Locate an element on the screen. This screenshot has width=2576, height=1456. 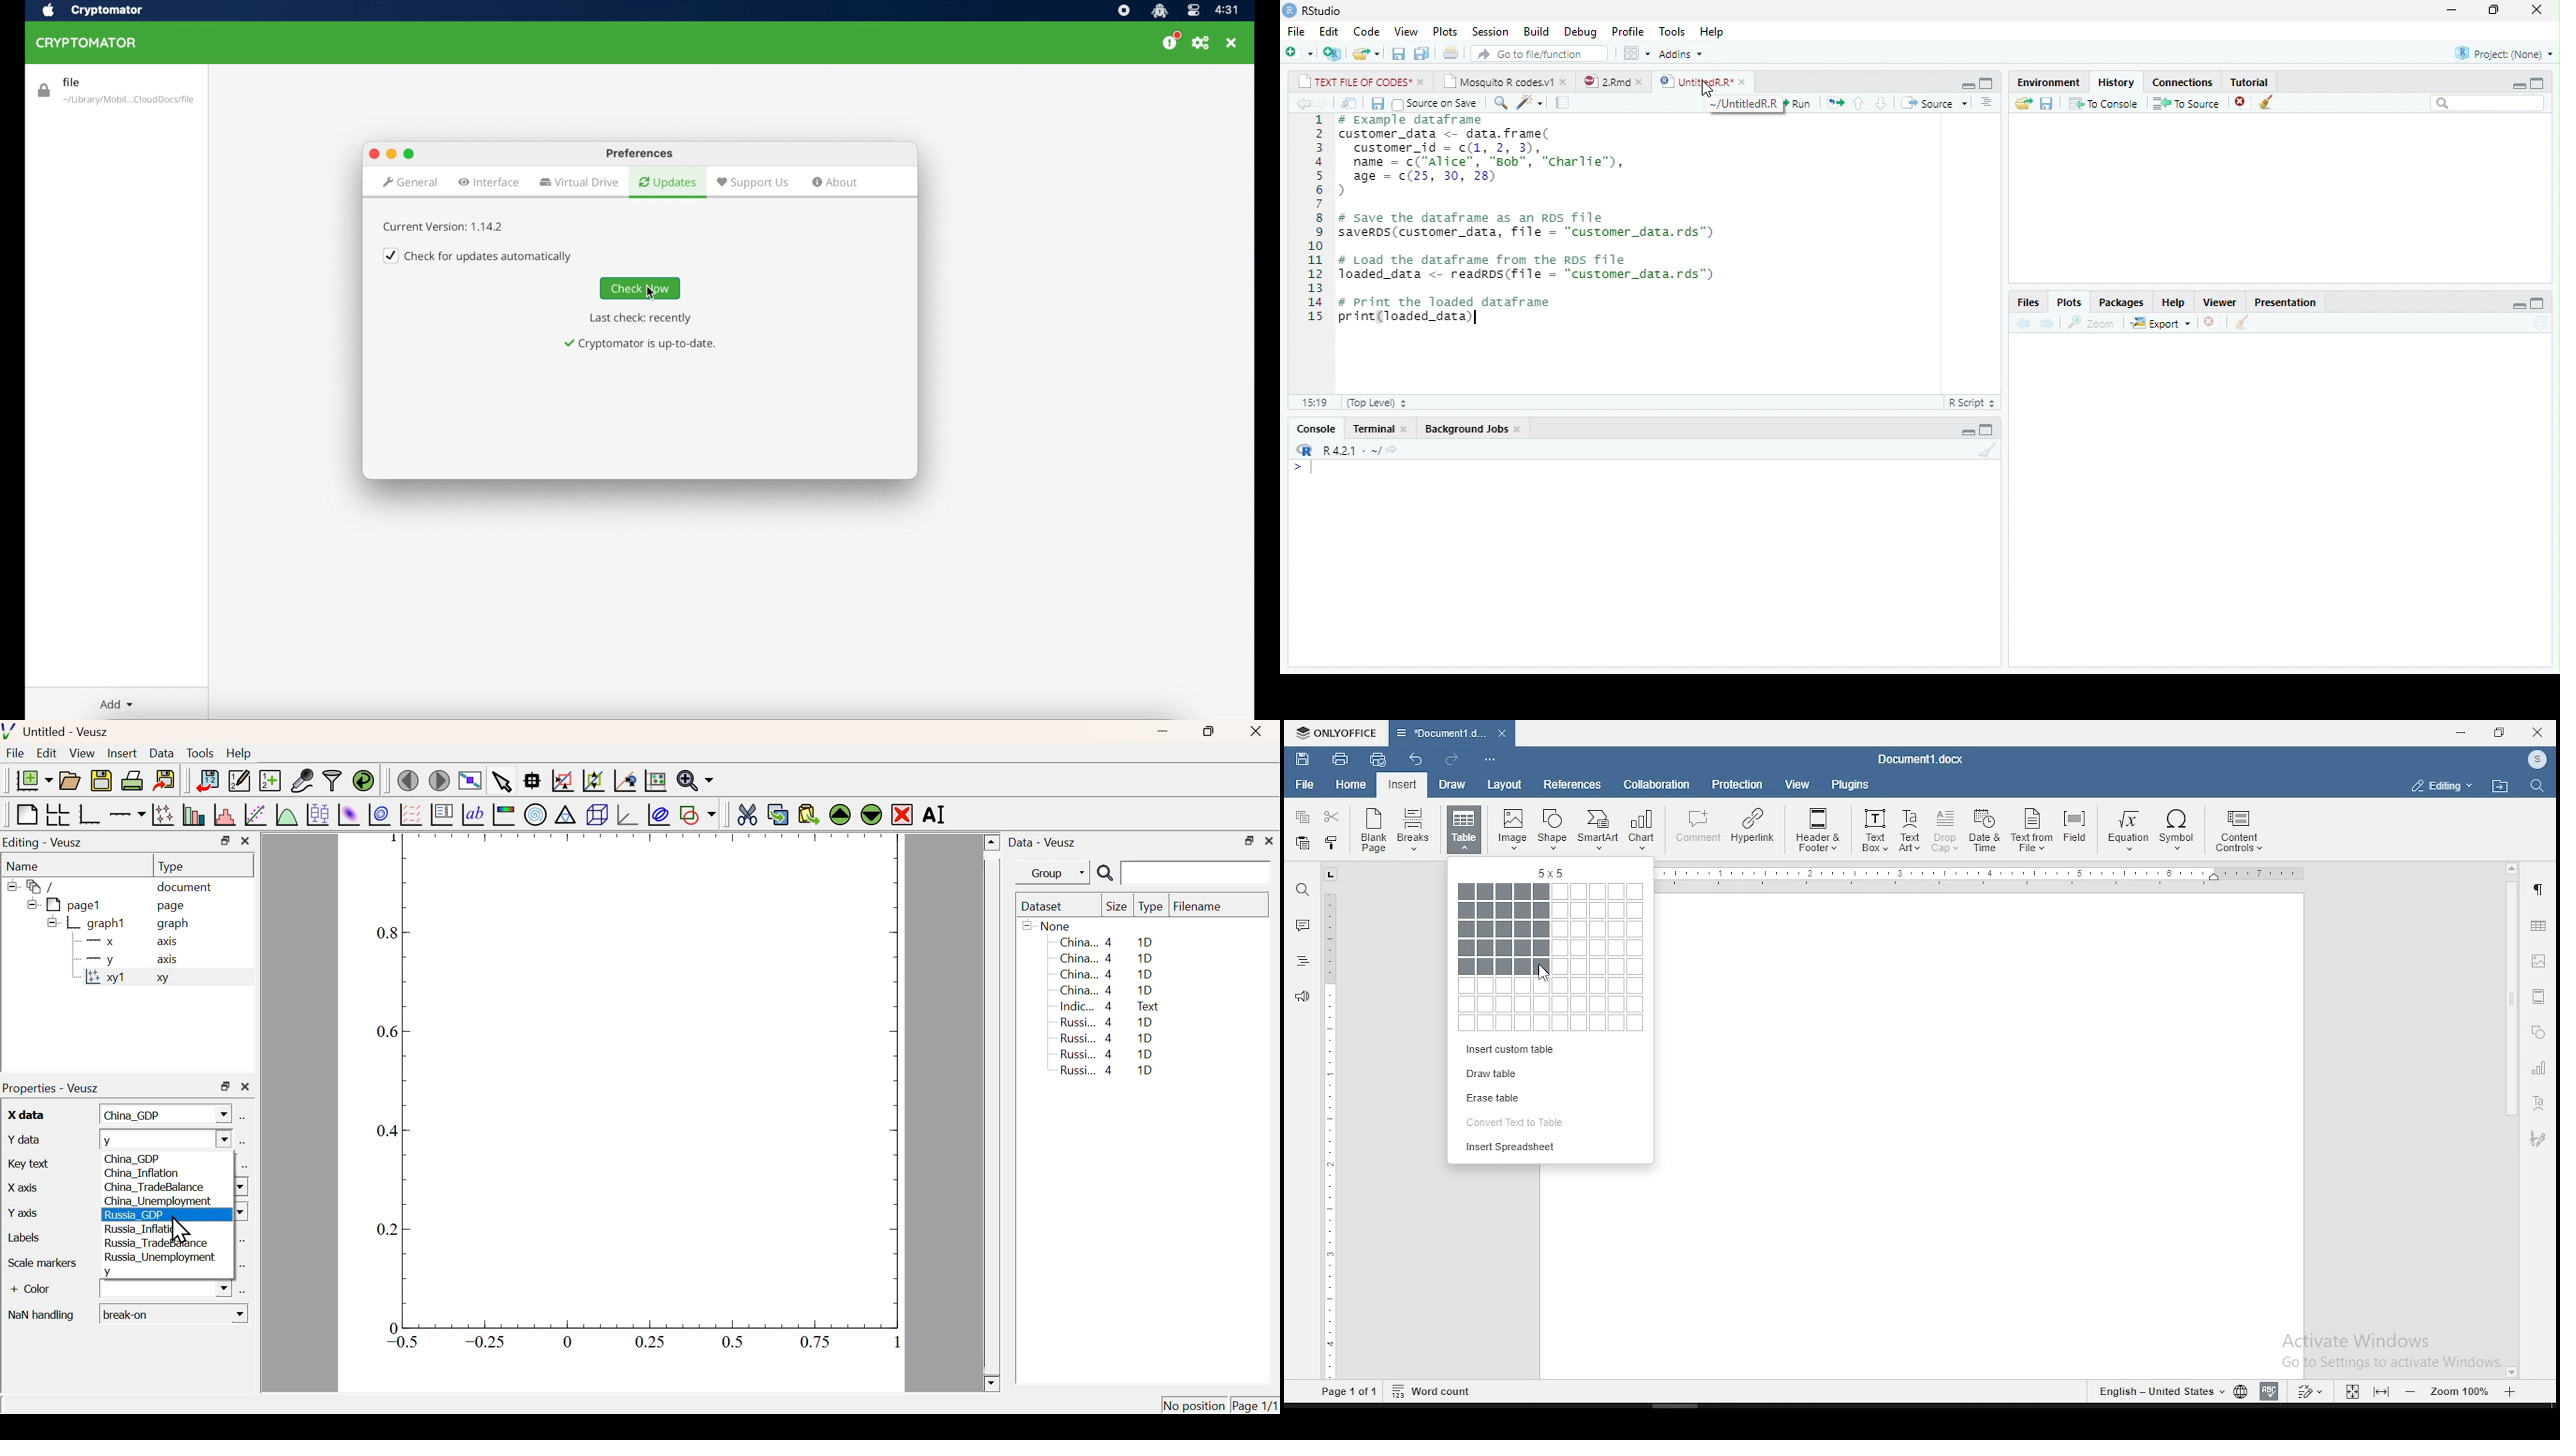
China... 4 1D is located at coordinates (1107, 991).